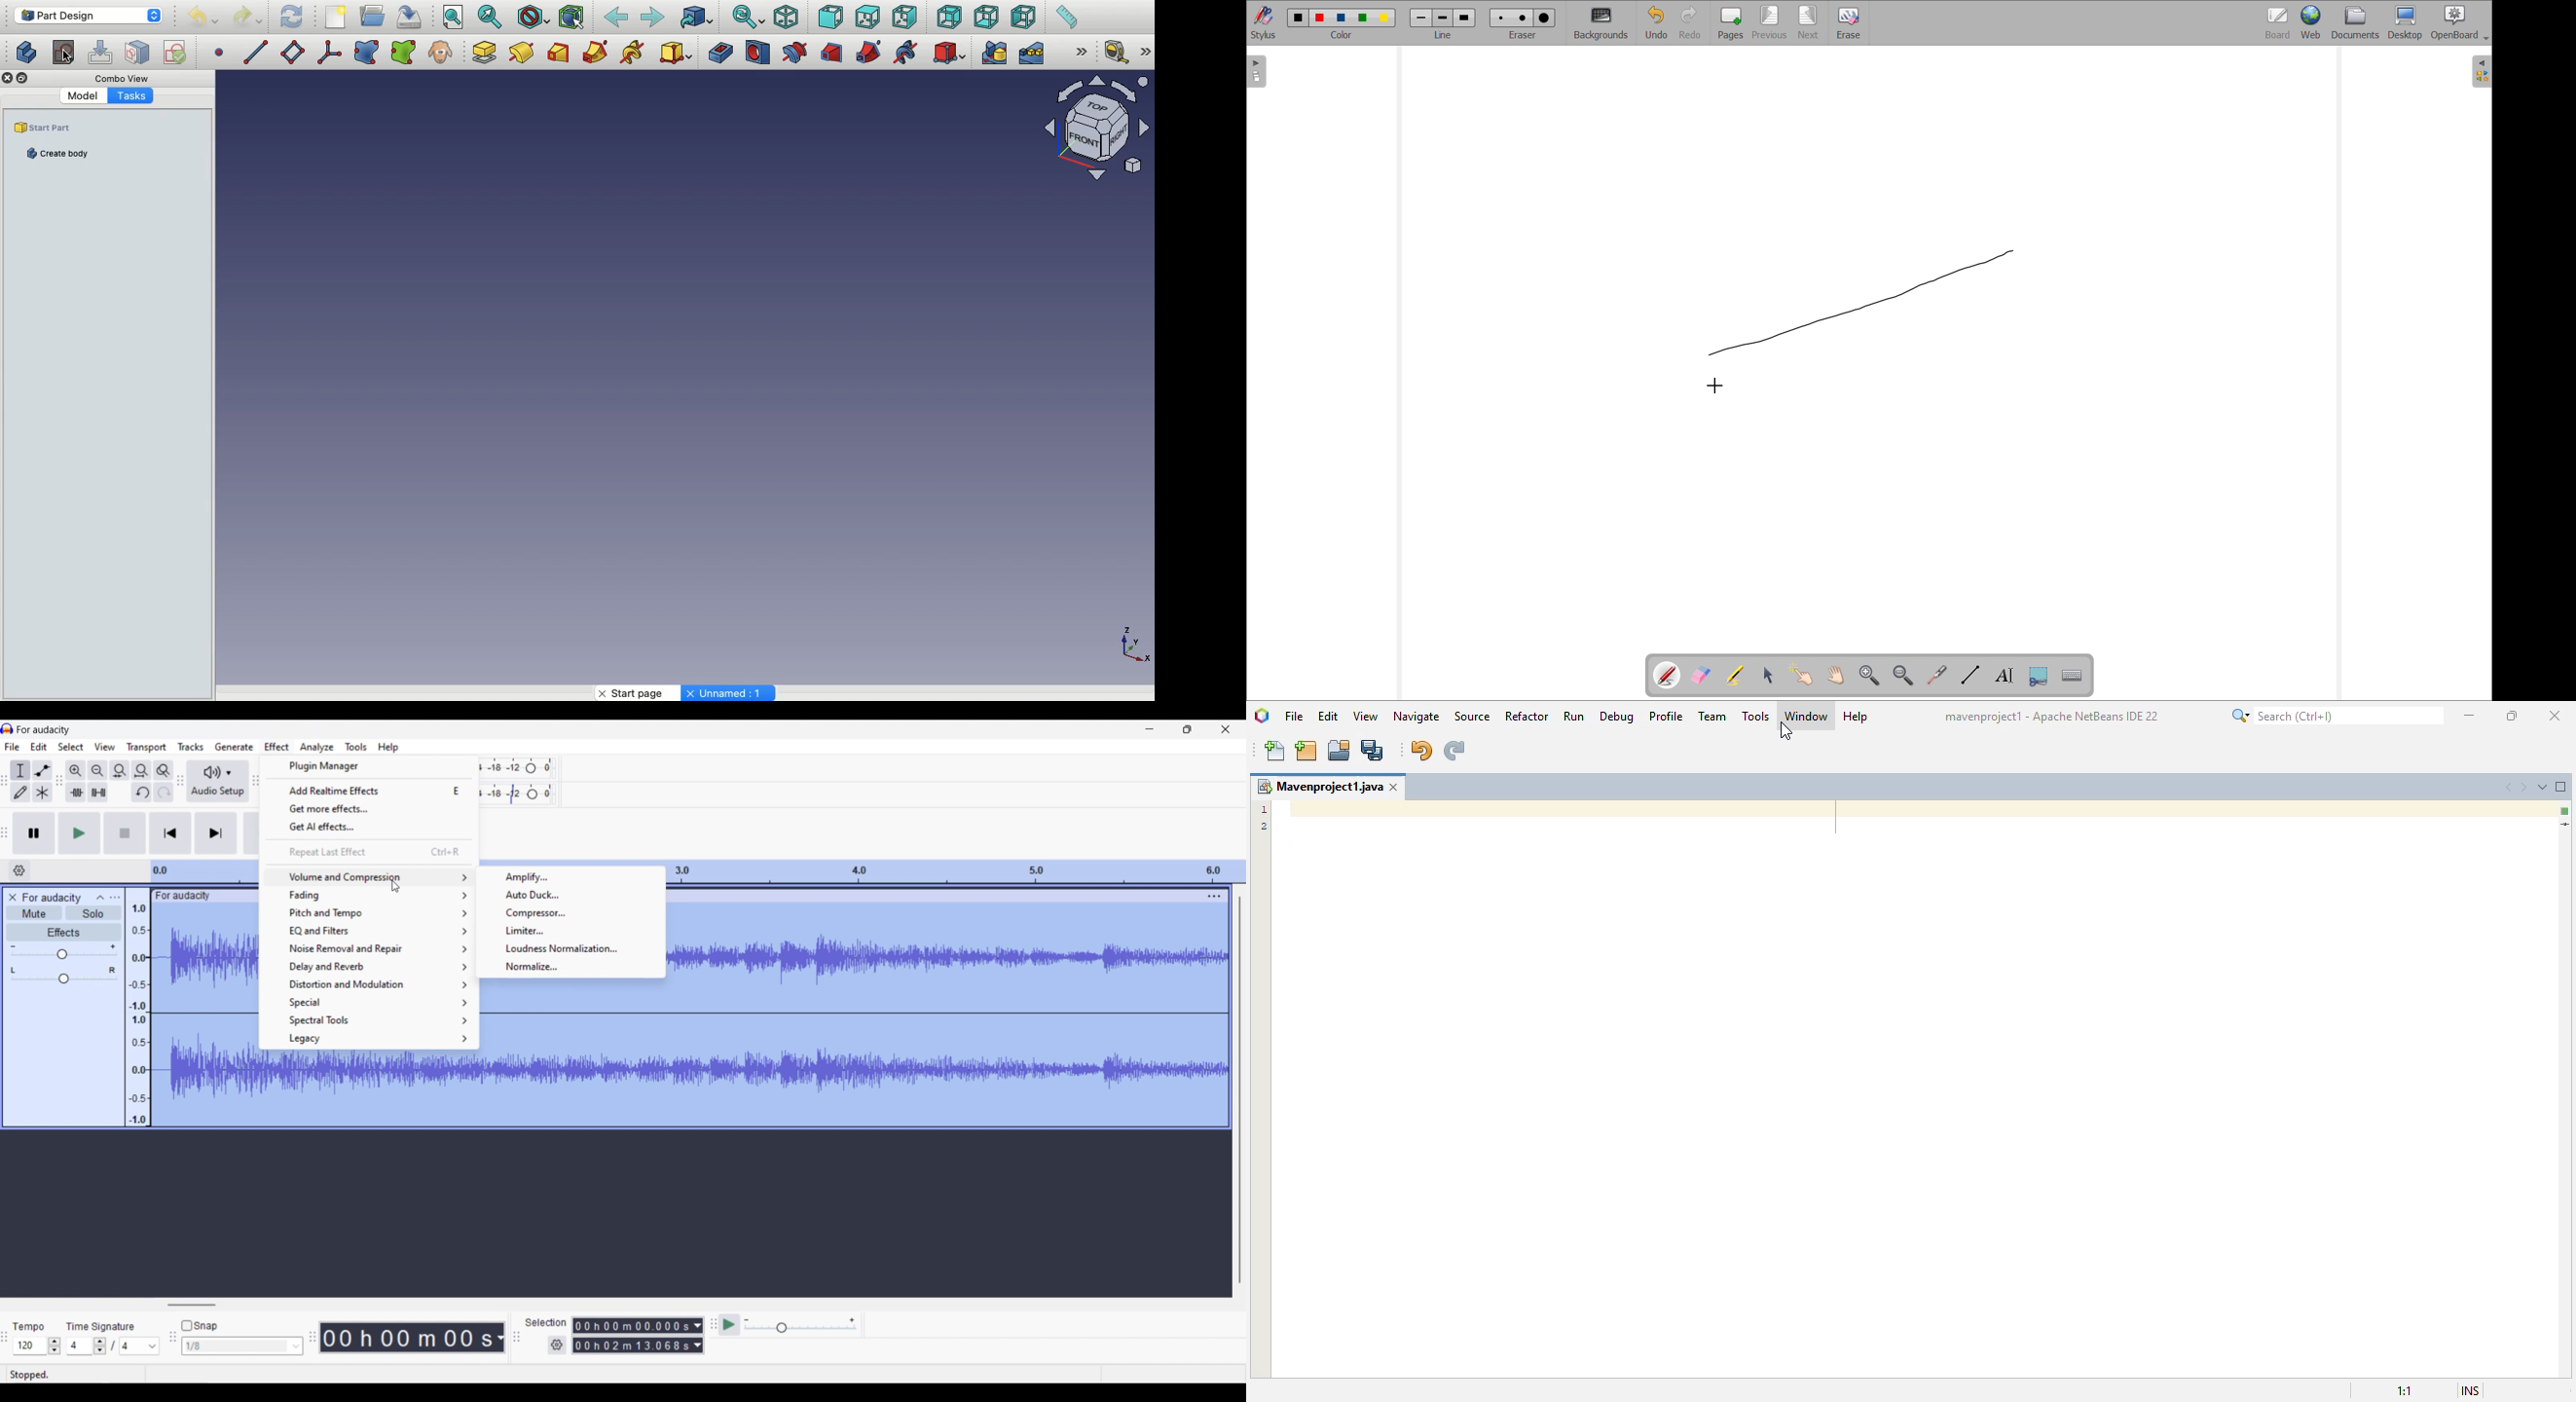 This screenshot has height=1428, width=2576. What do you see at coordinates (291, 15) in the screenshot?
I see `Refresh` at bounding box center [291, 15].